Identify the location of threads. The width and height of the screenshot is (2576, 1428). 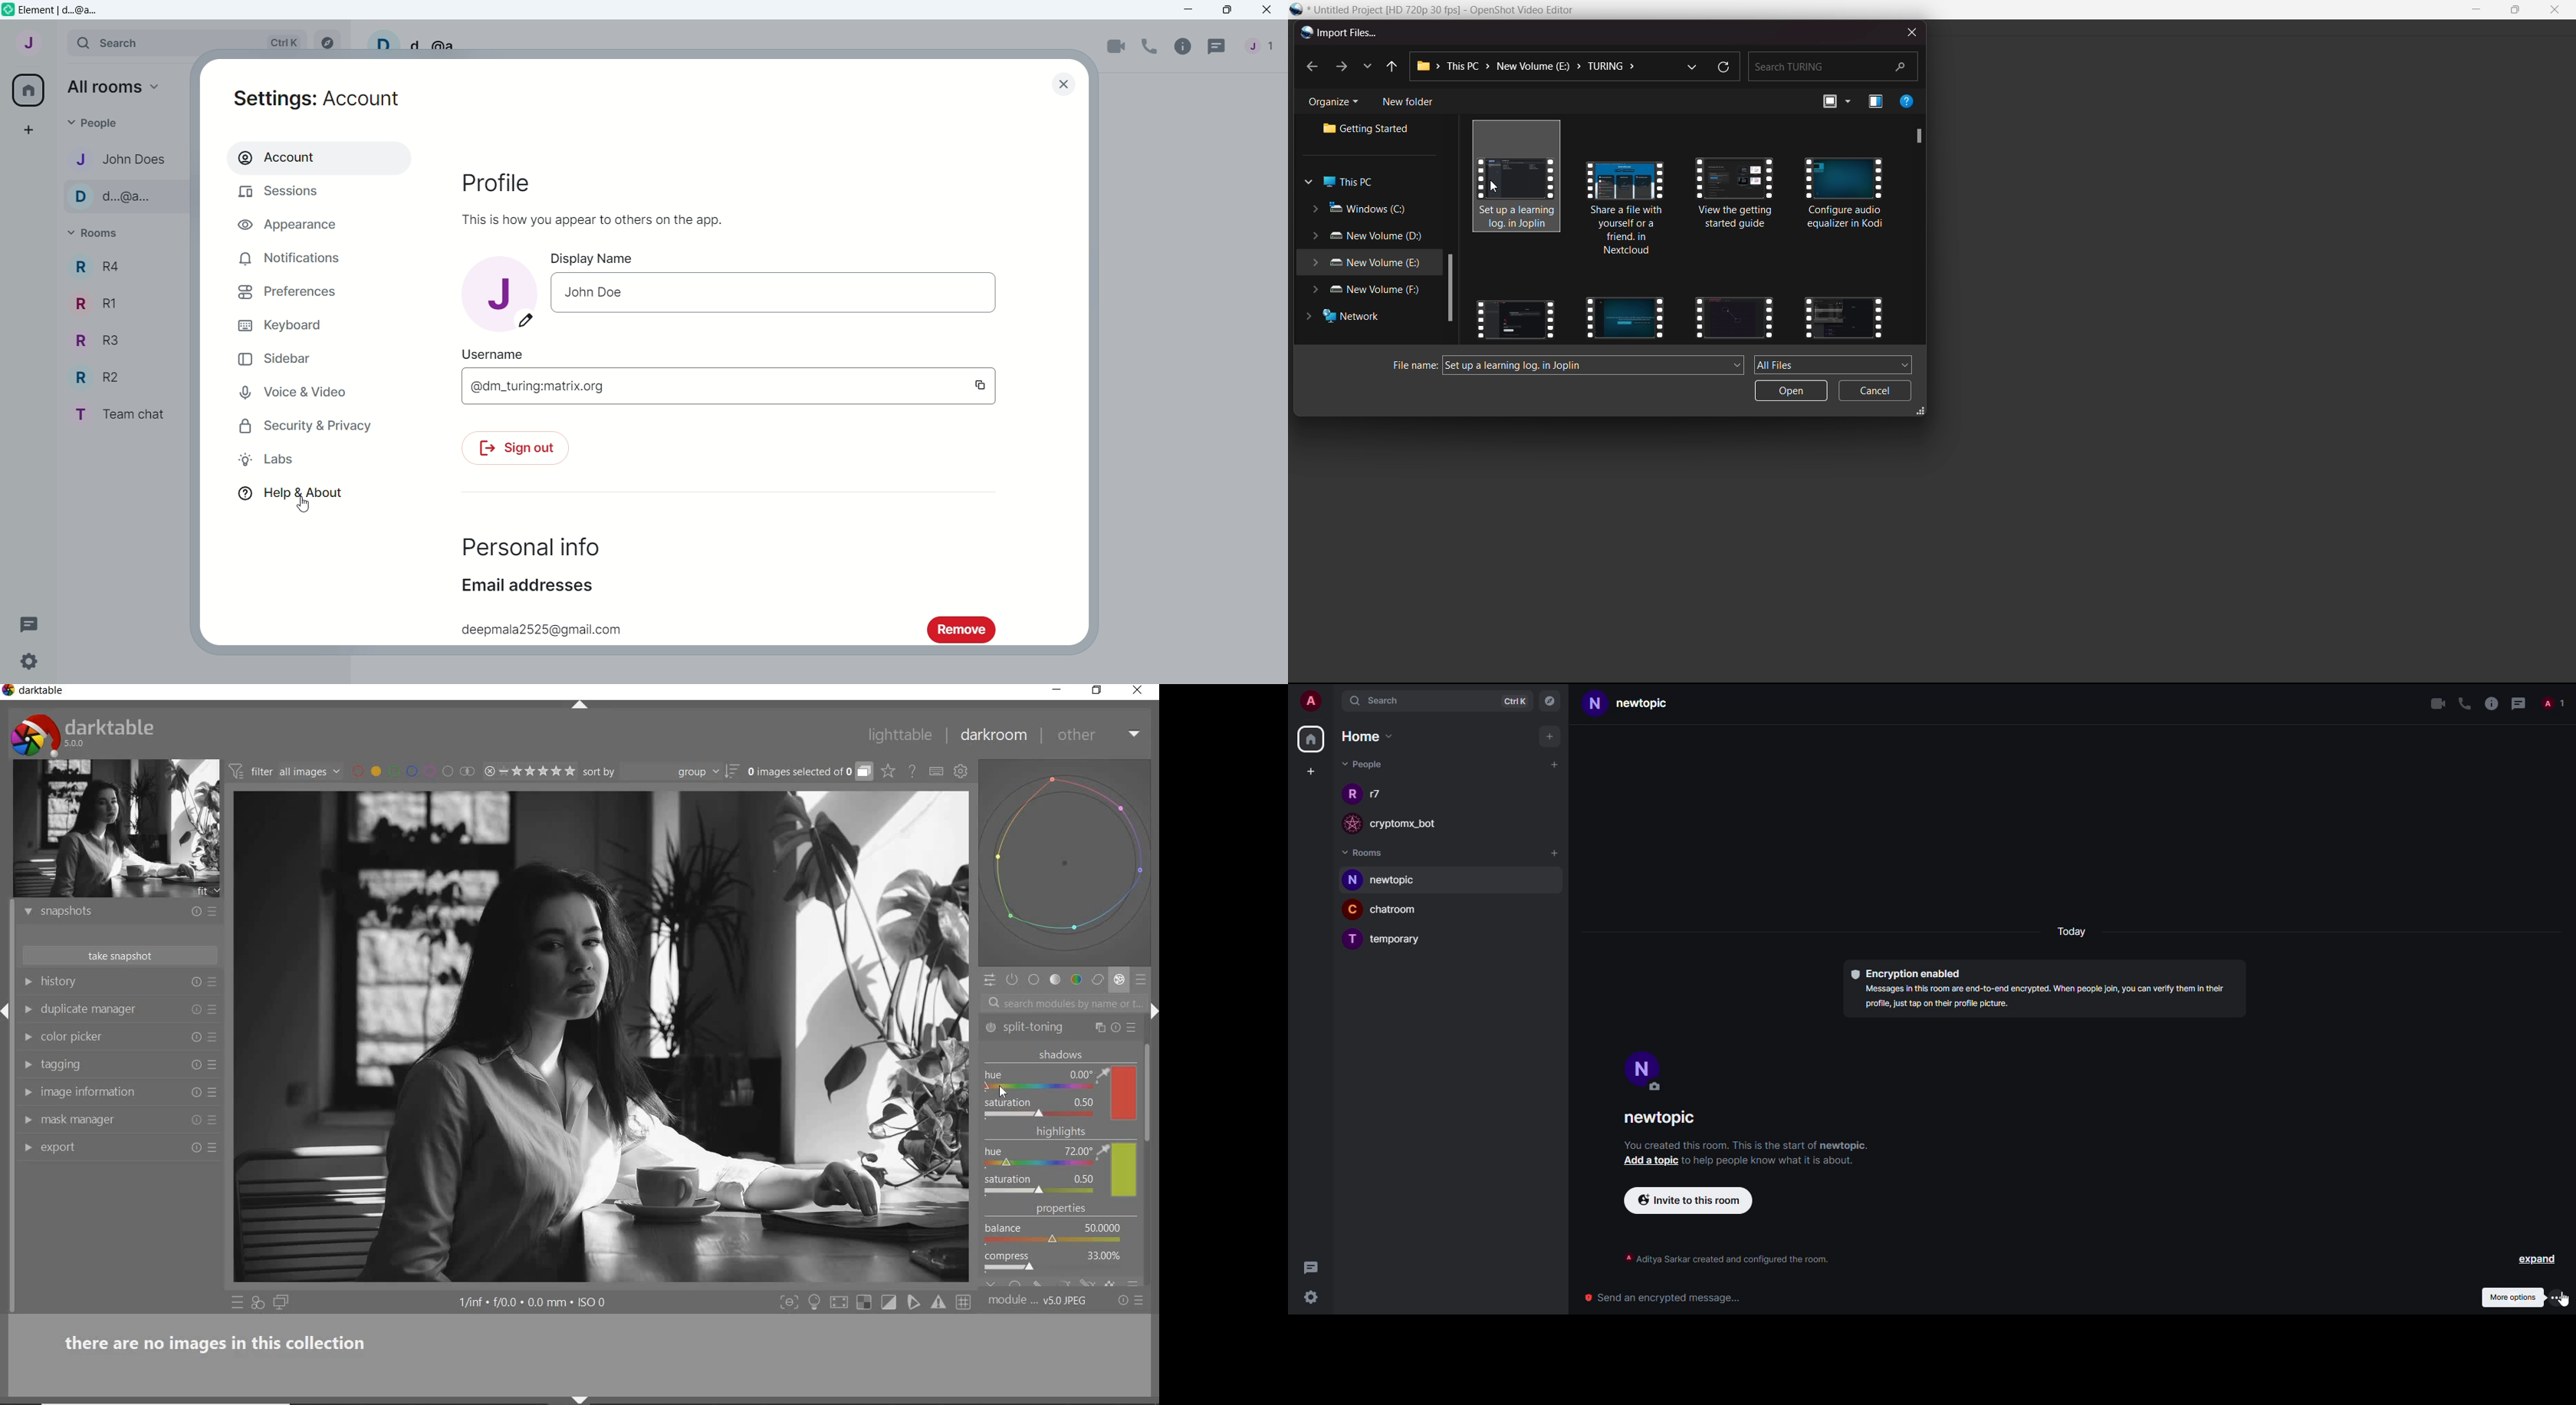
(2519, 704).